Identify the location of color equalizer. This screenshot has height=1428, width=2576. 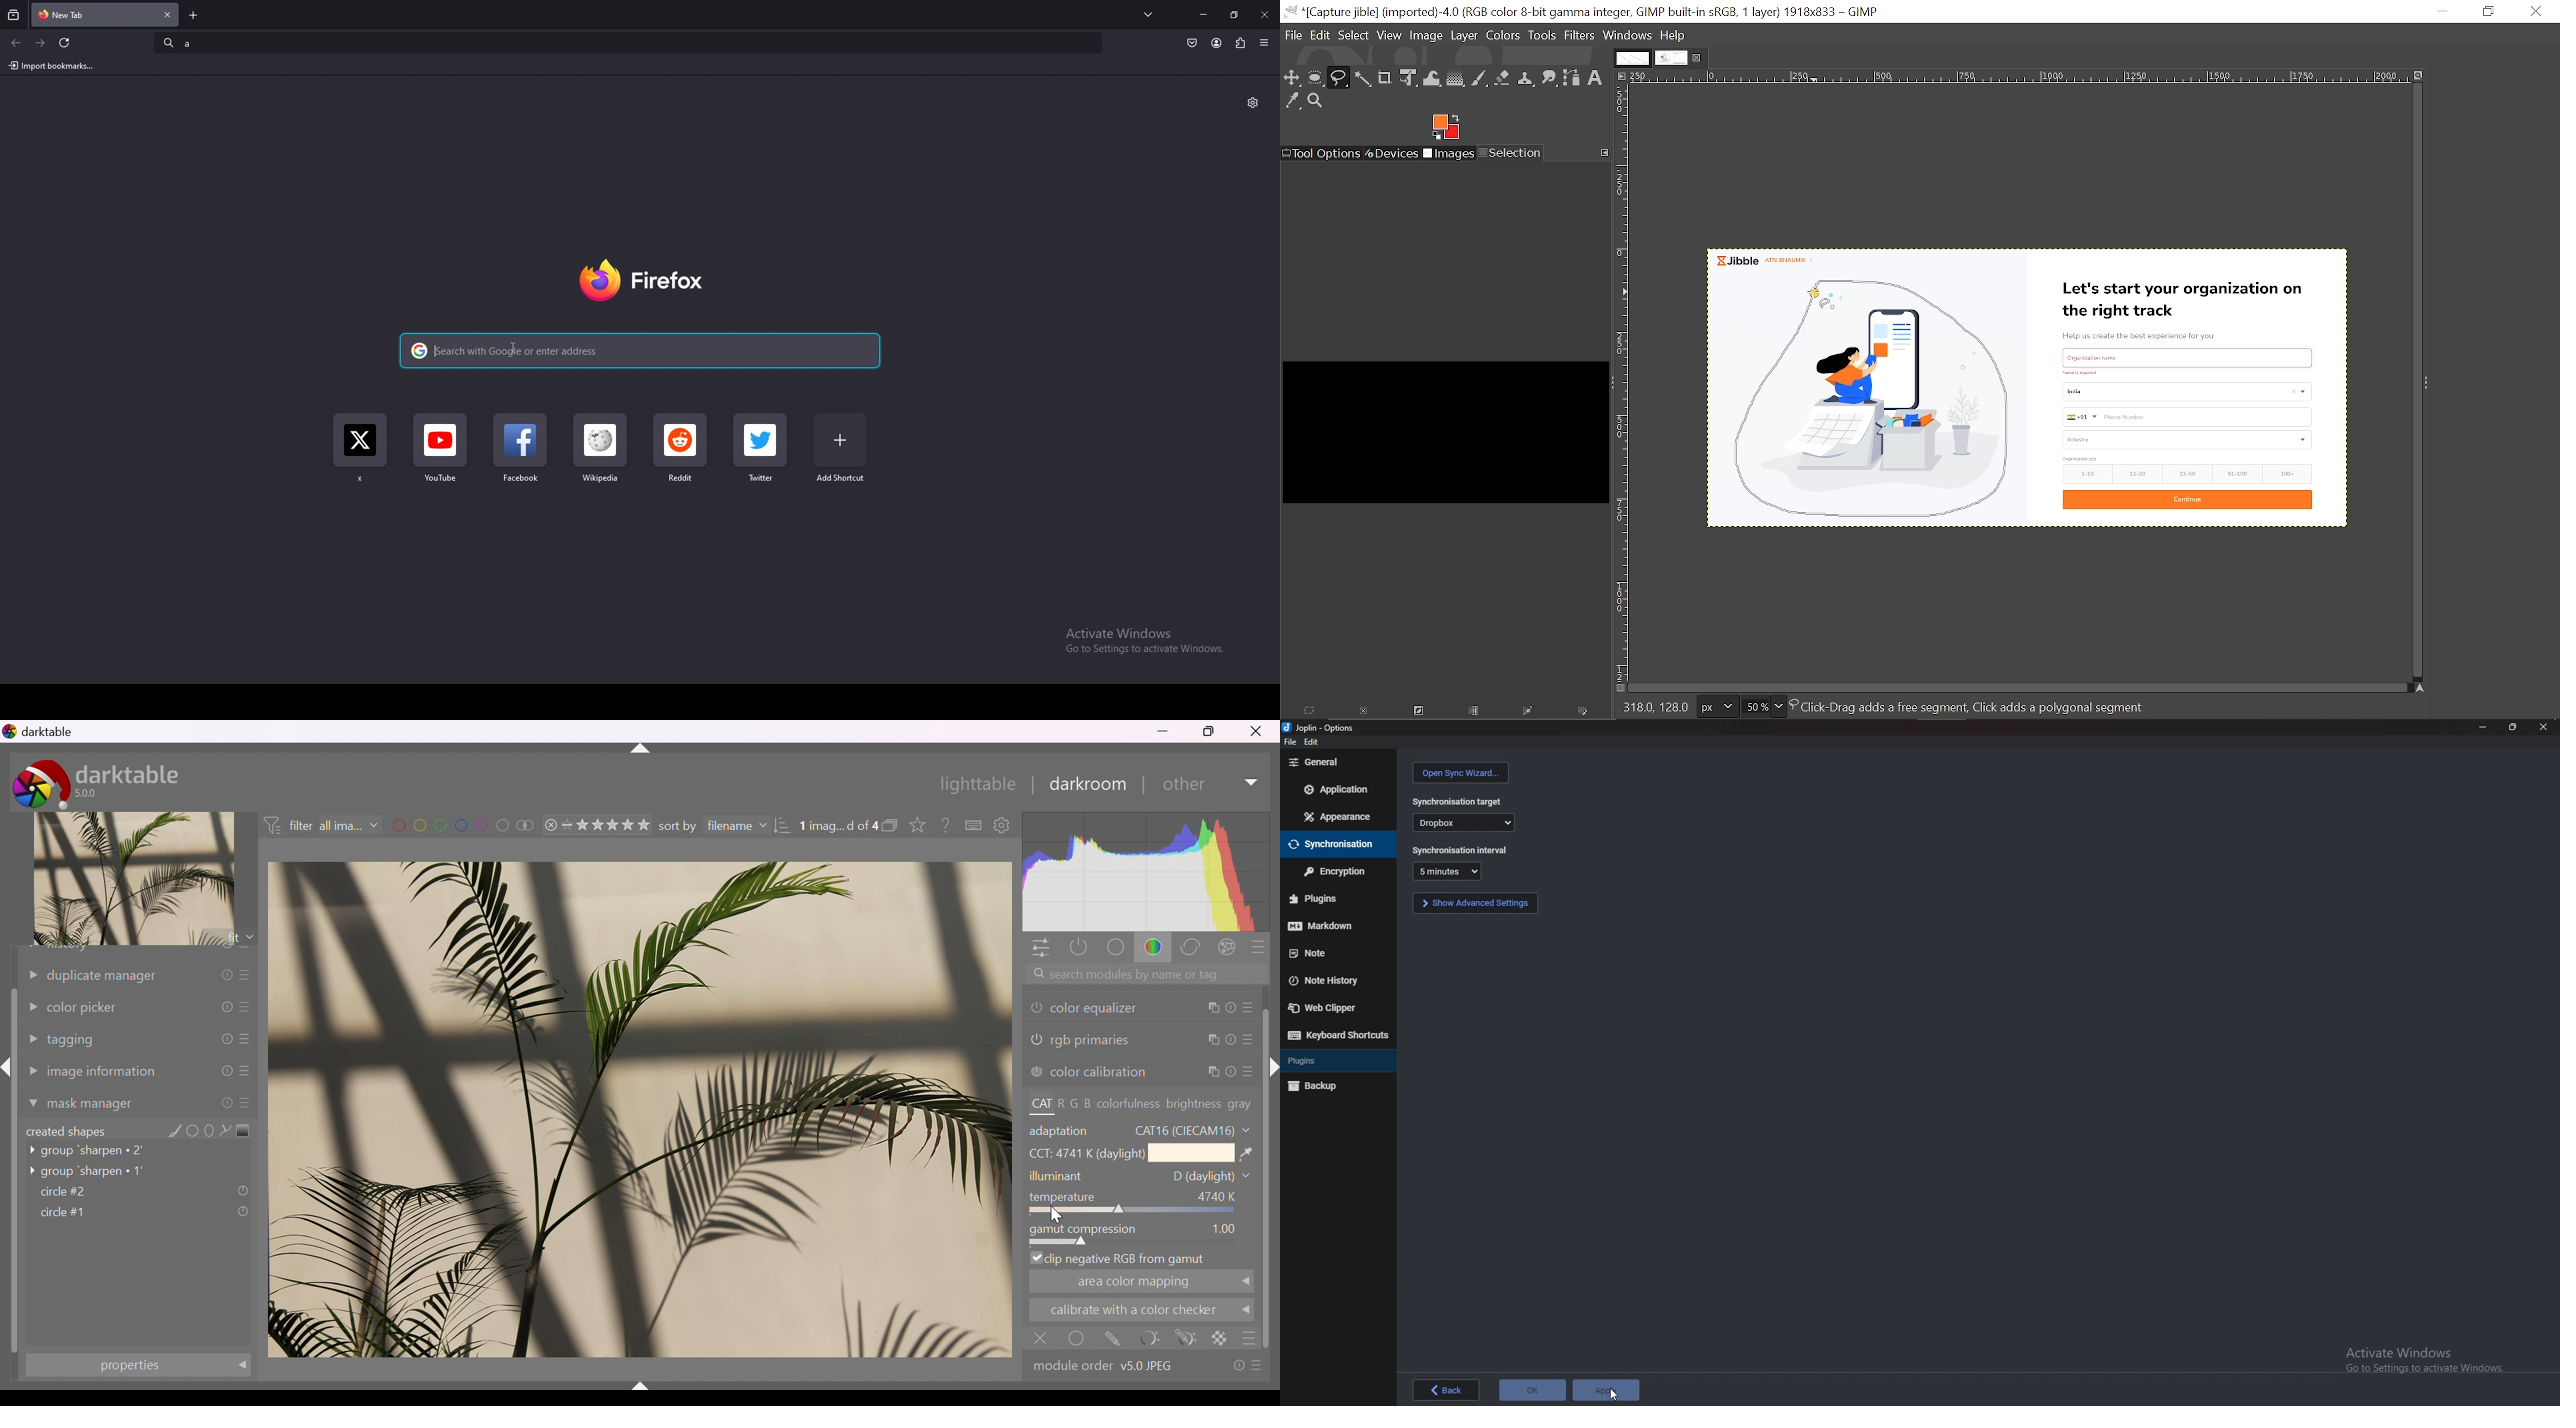
(1139, 1009).